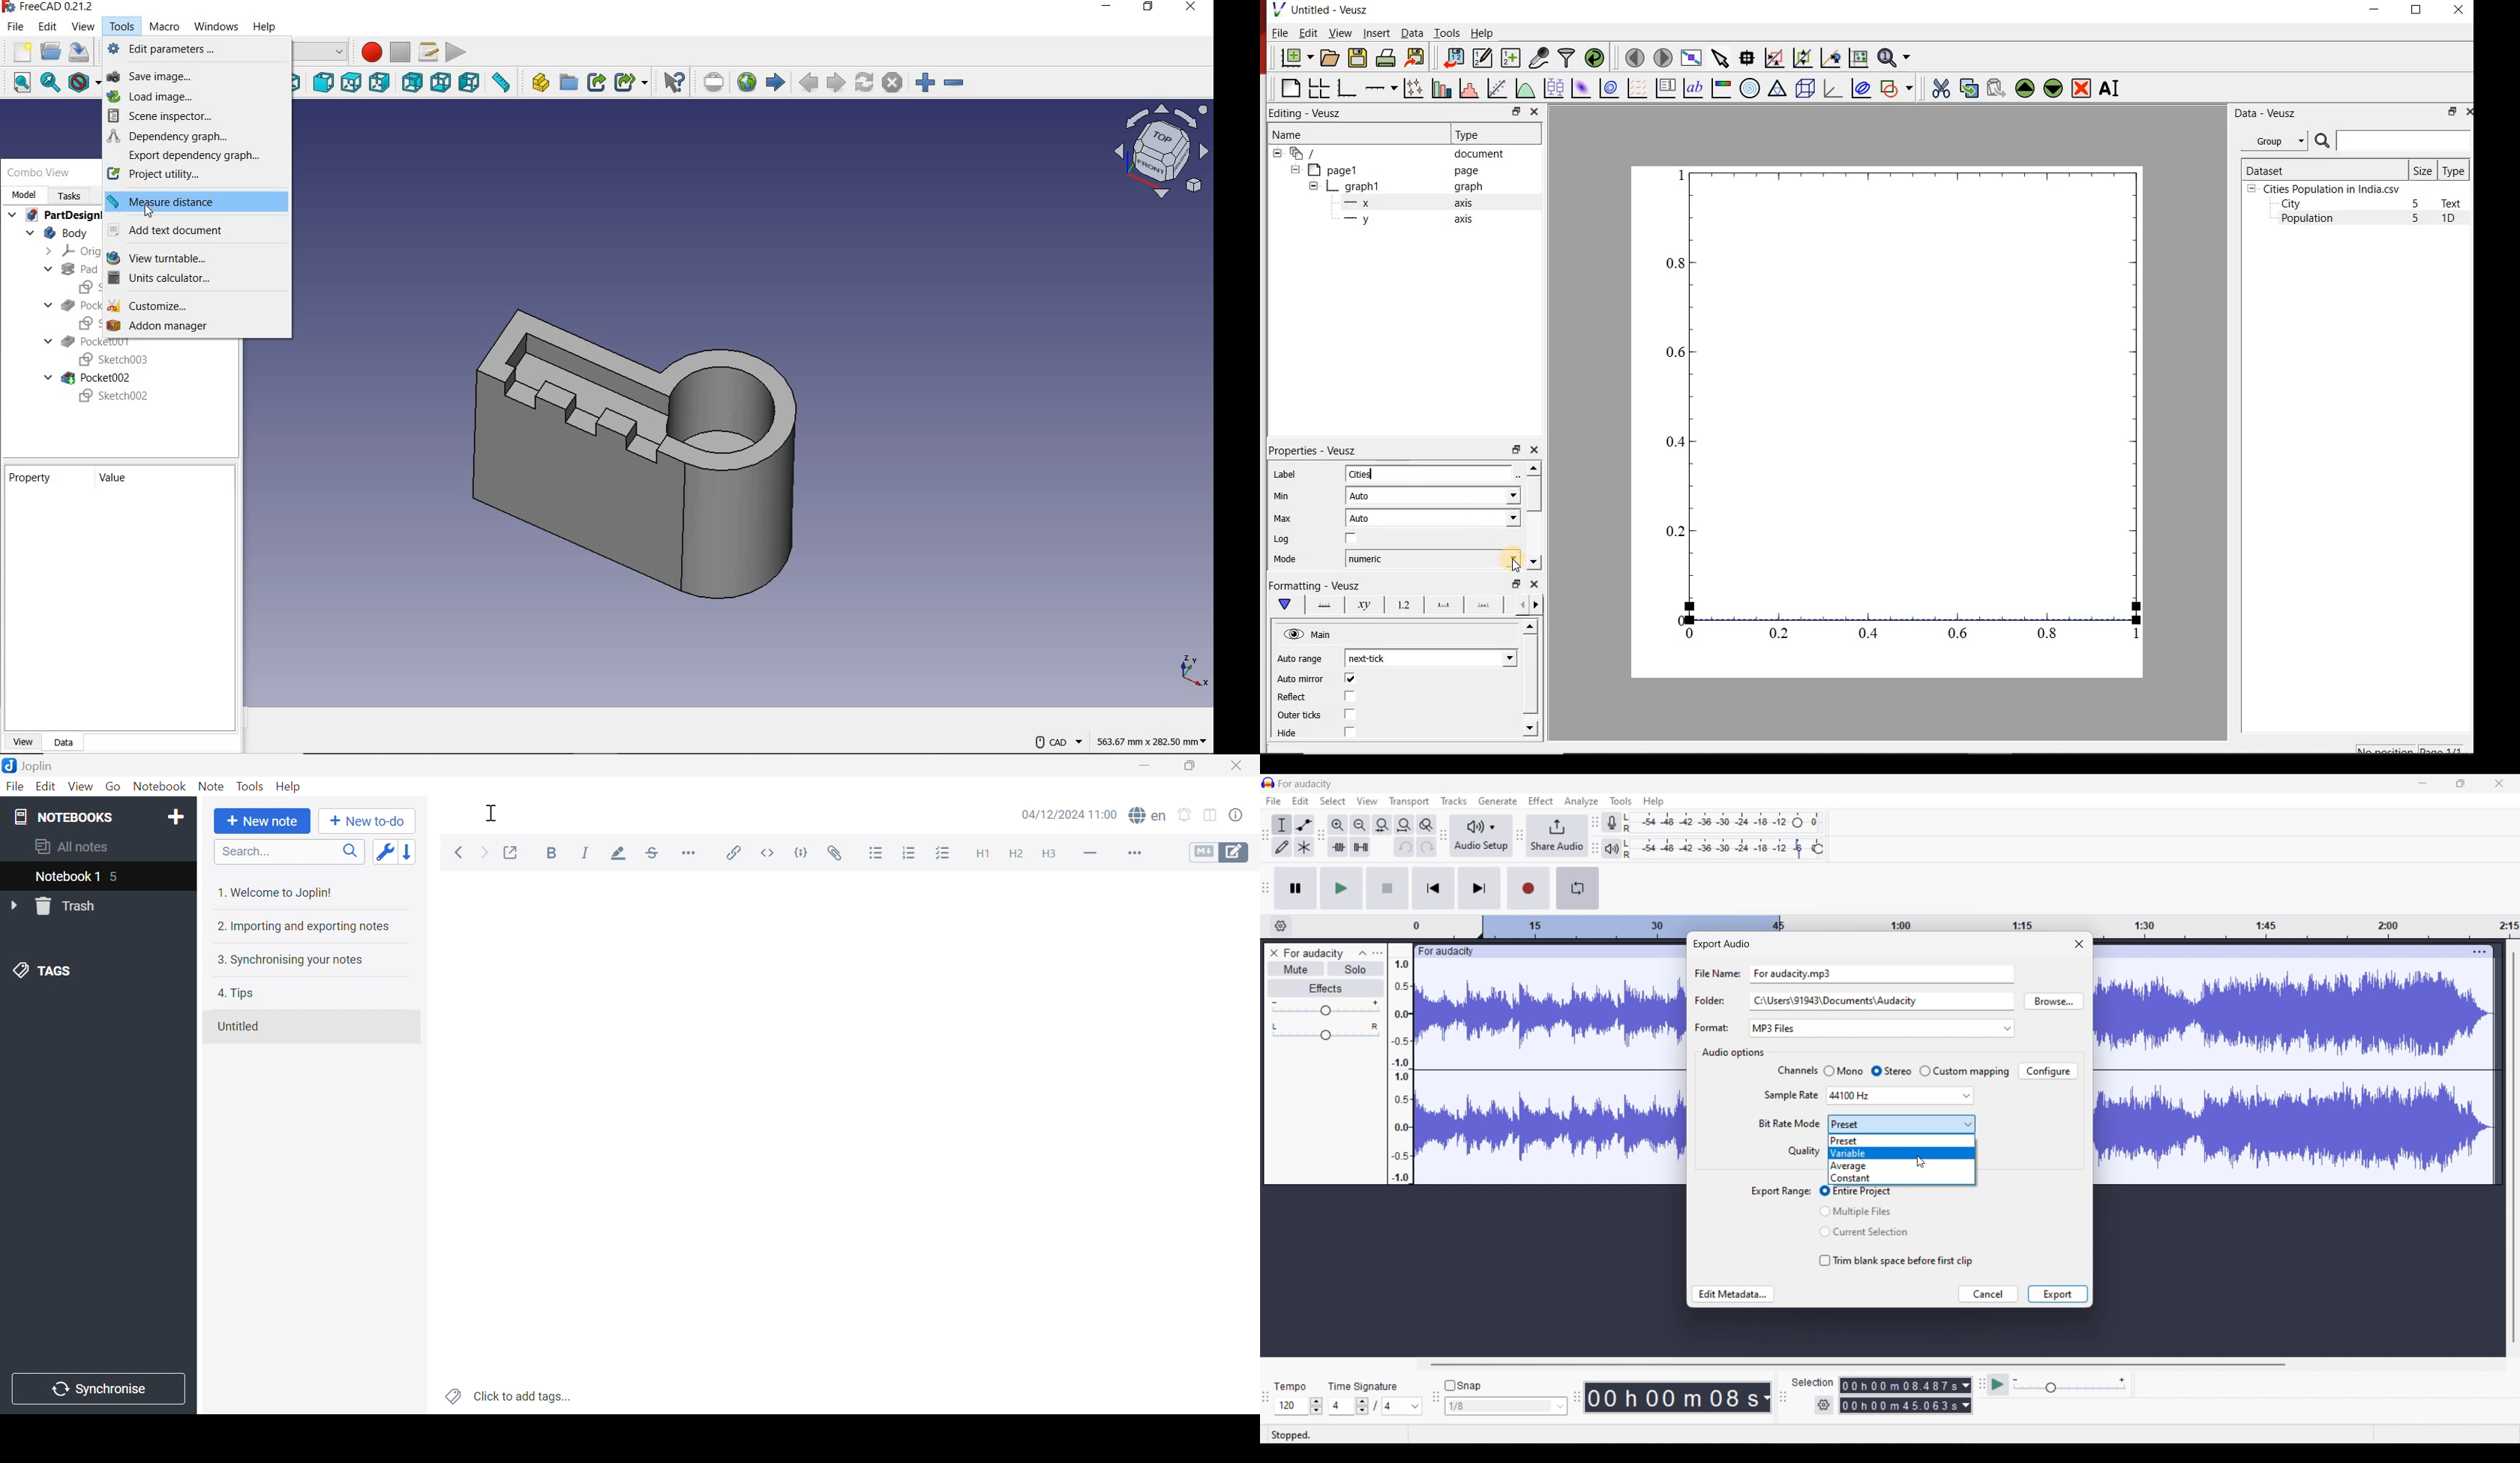  What do you see at coordinates (2057, 1294) in the screenshot?
I see `Export` at bounding box center [2057, 1294].